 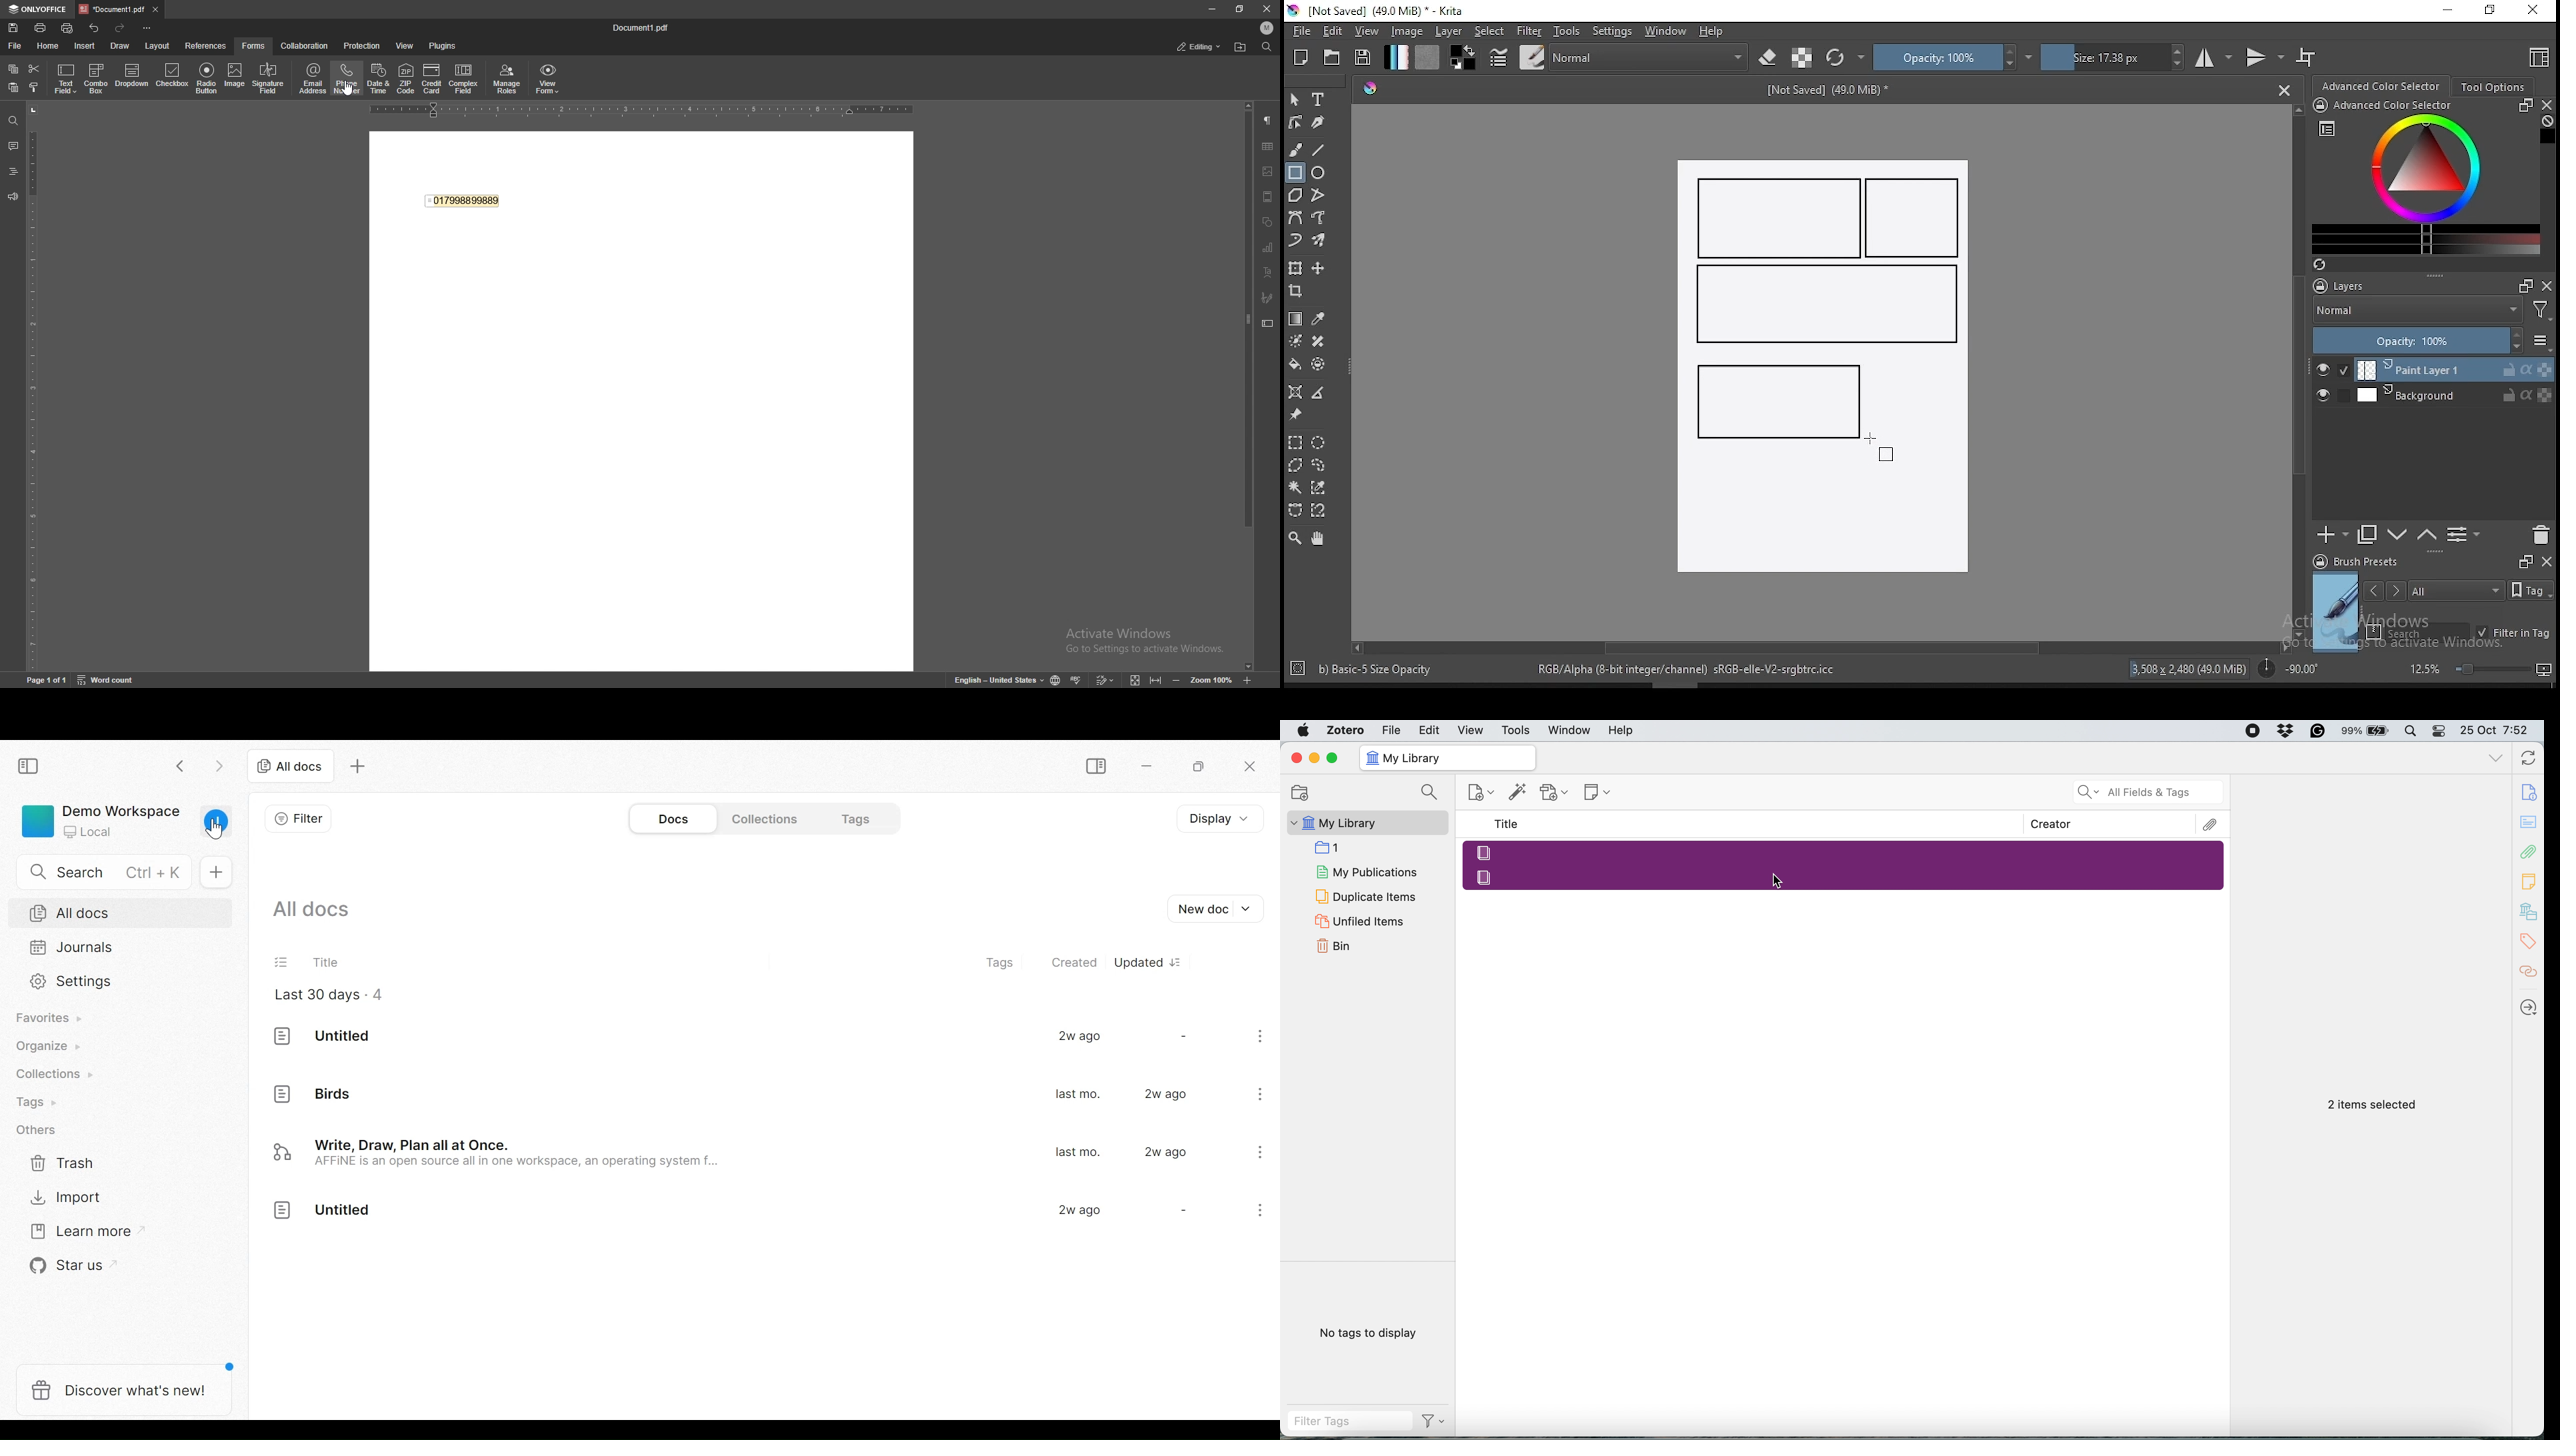 I want to click on enclose and fill tool, so click(x=1318, y=364).